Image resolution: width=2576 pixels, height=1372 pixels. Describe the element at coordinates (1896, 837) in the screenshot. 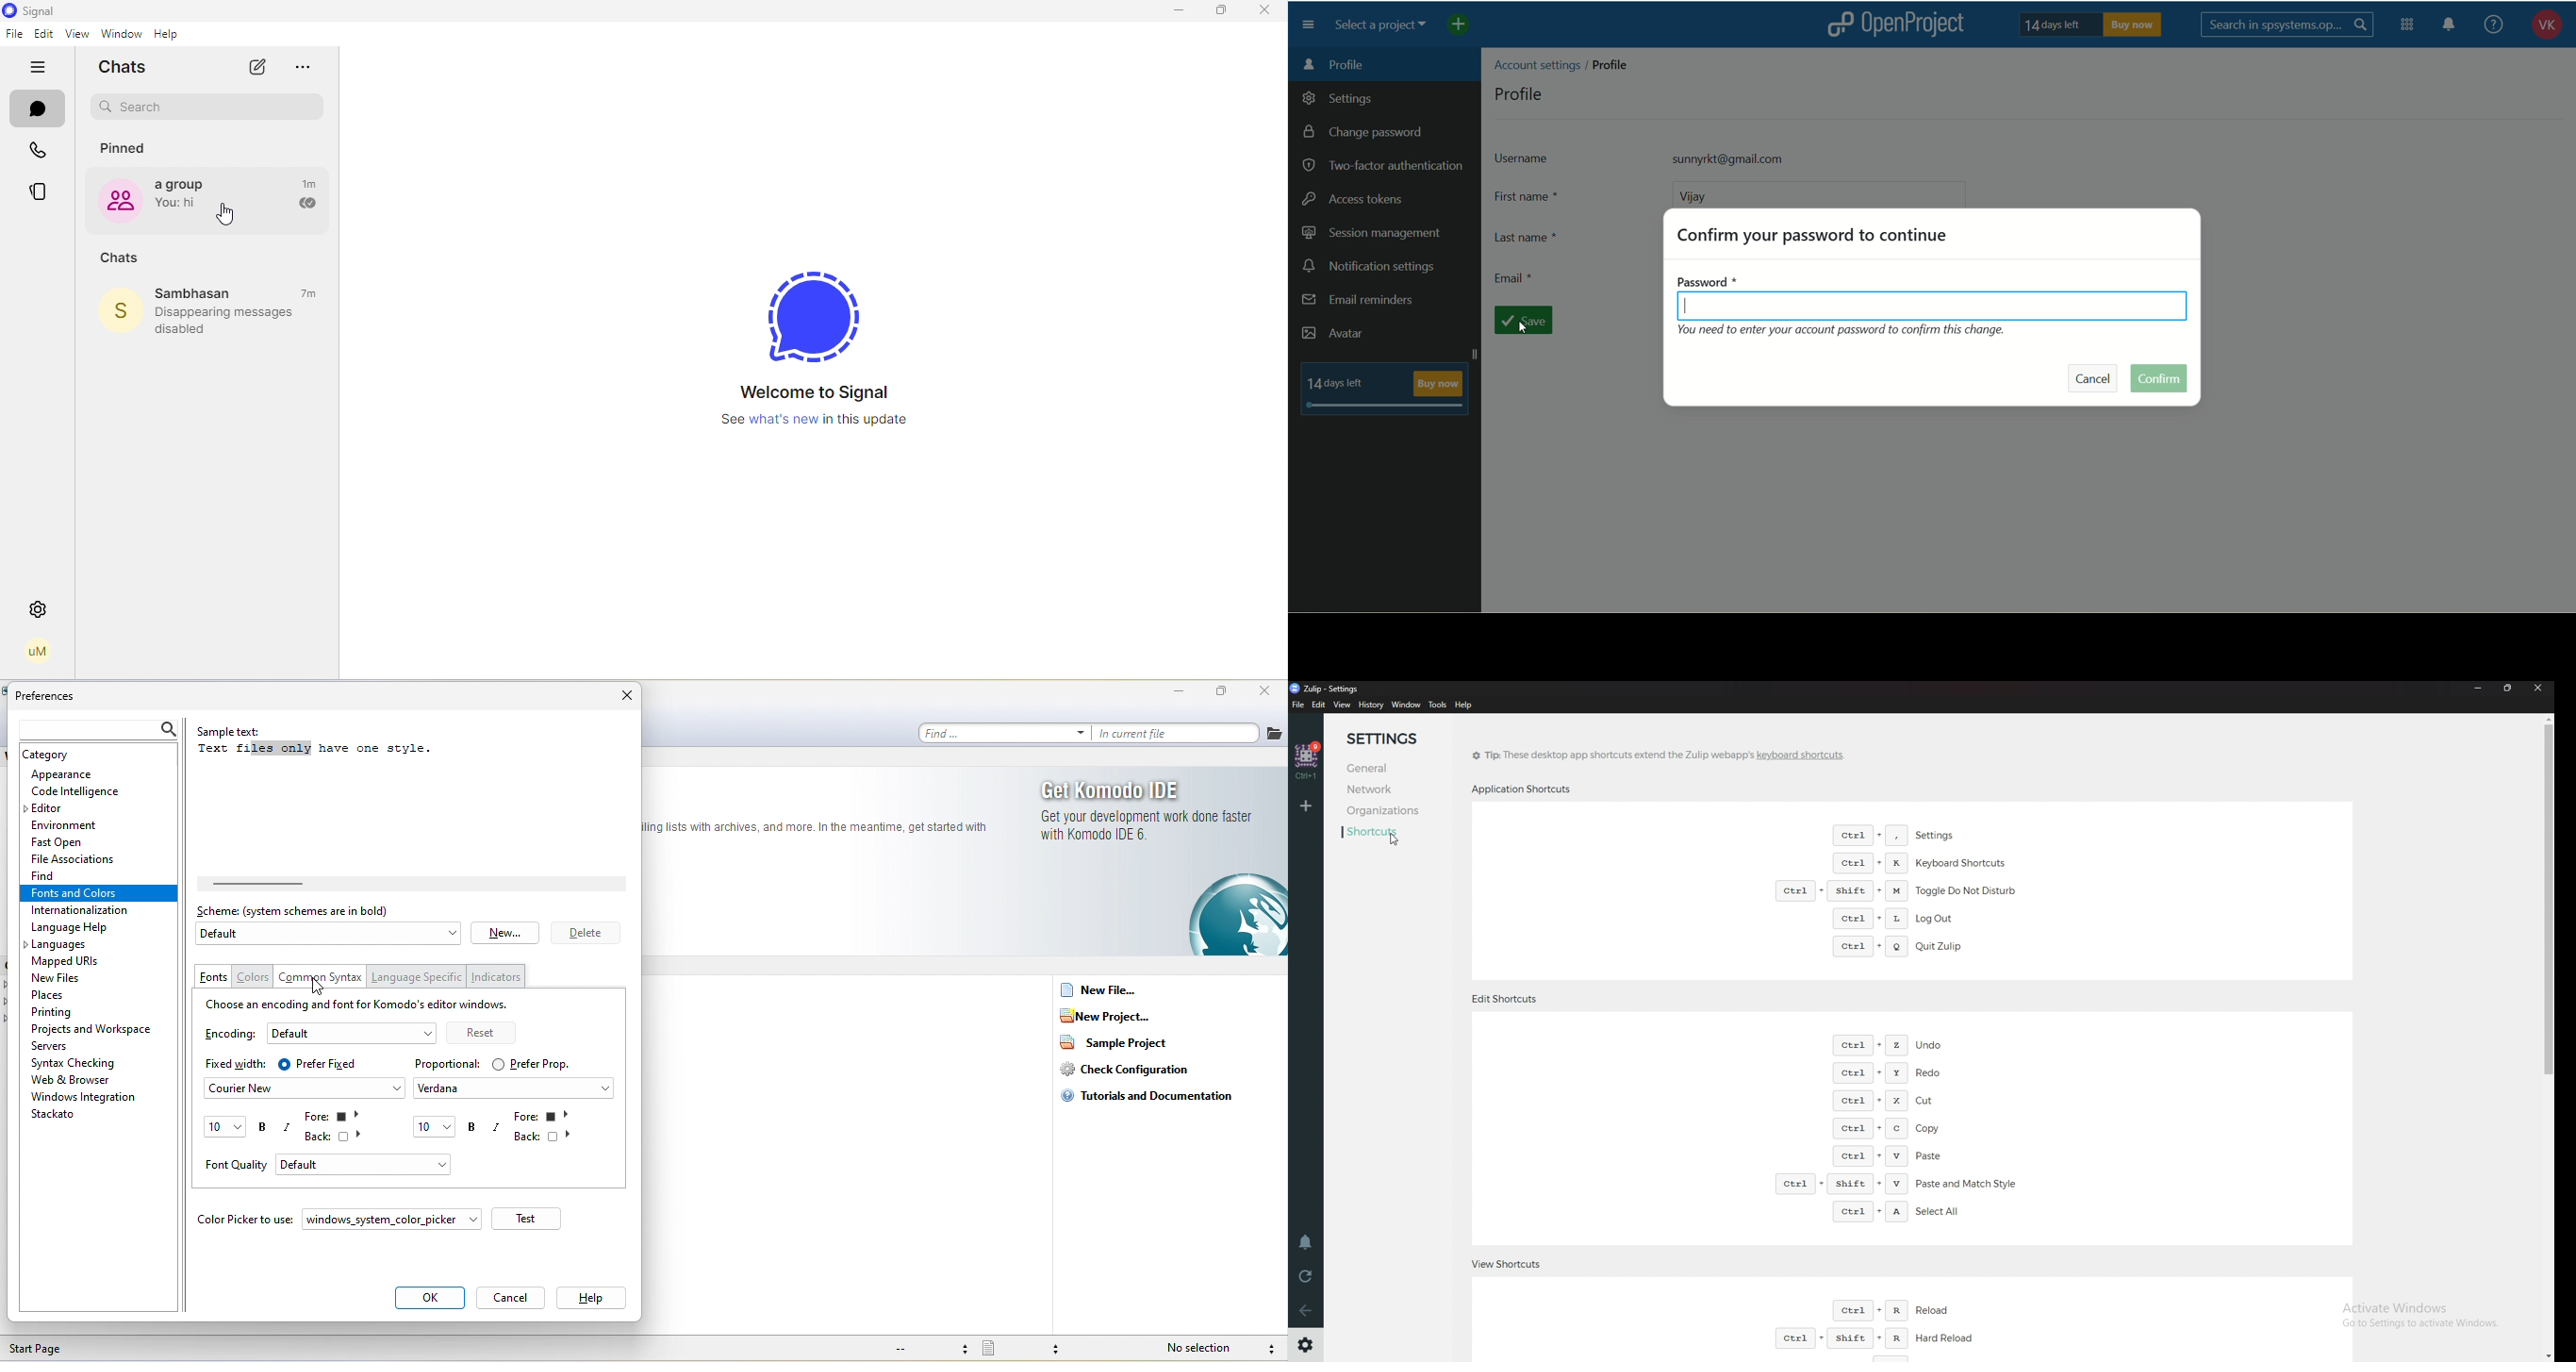

I see `Settings` at that location.